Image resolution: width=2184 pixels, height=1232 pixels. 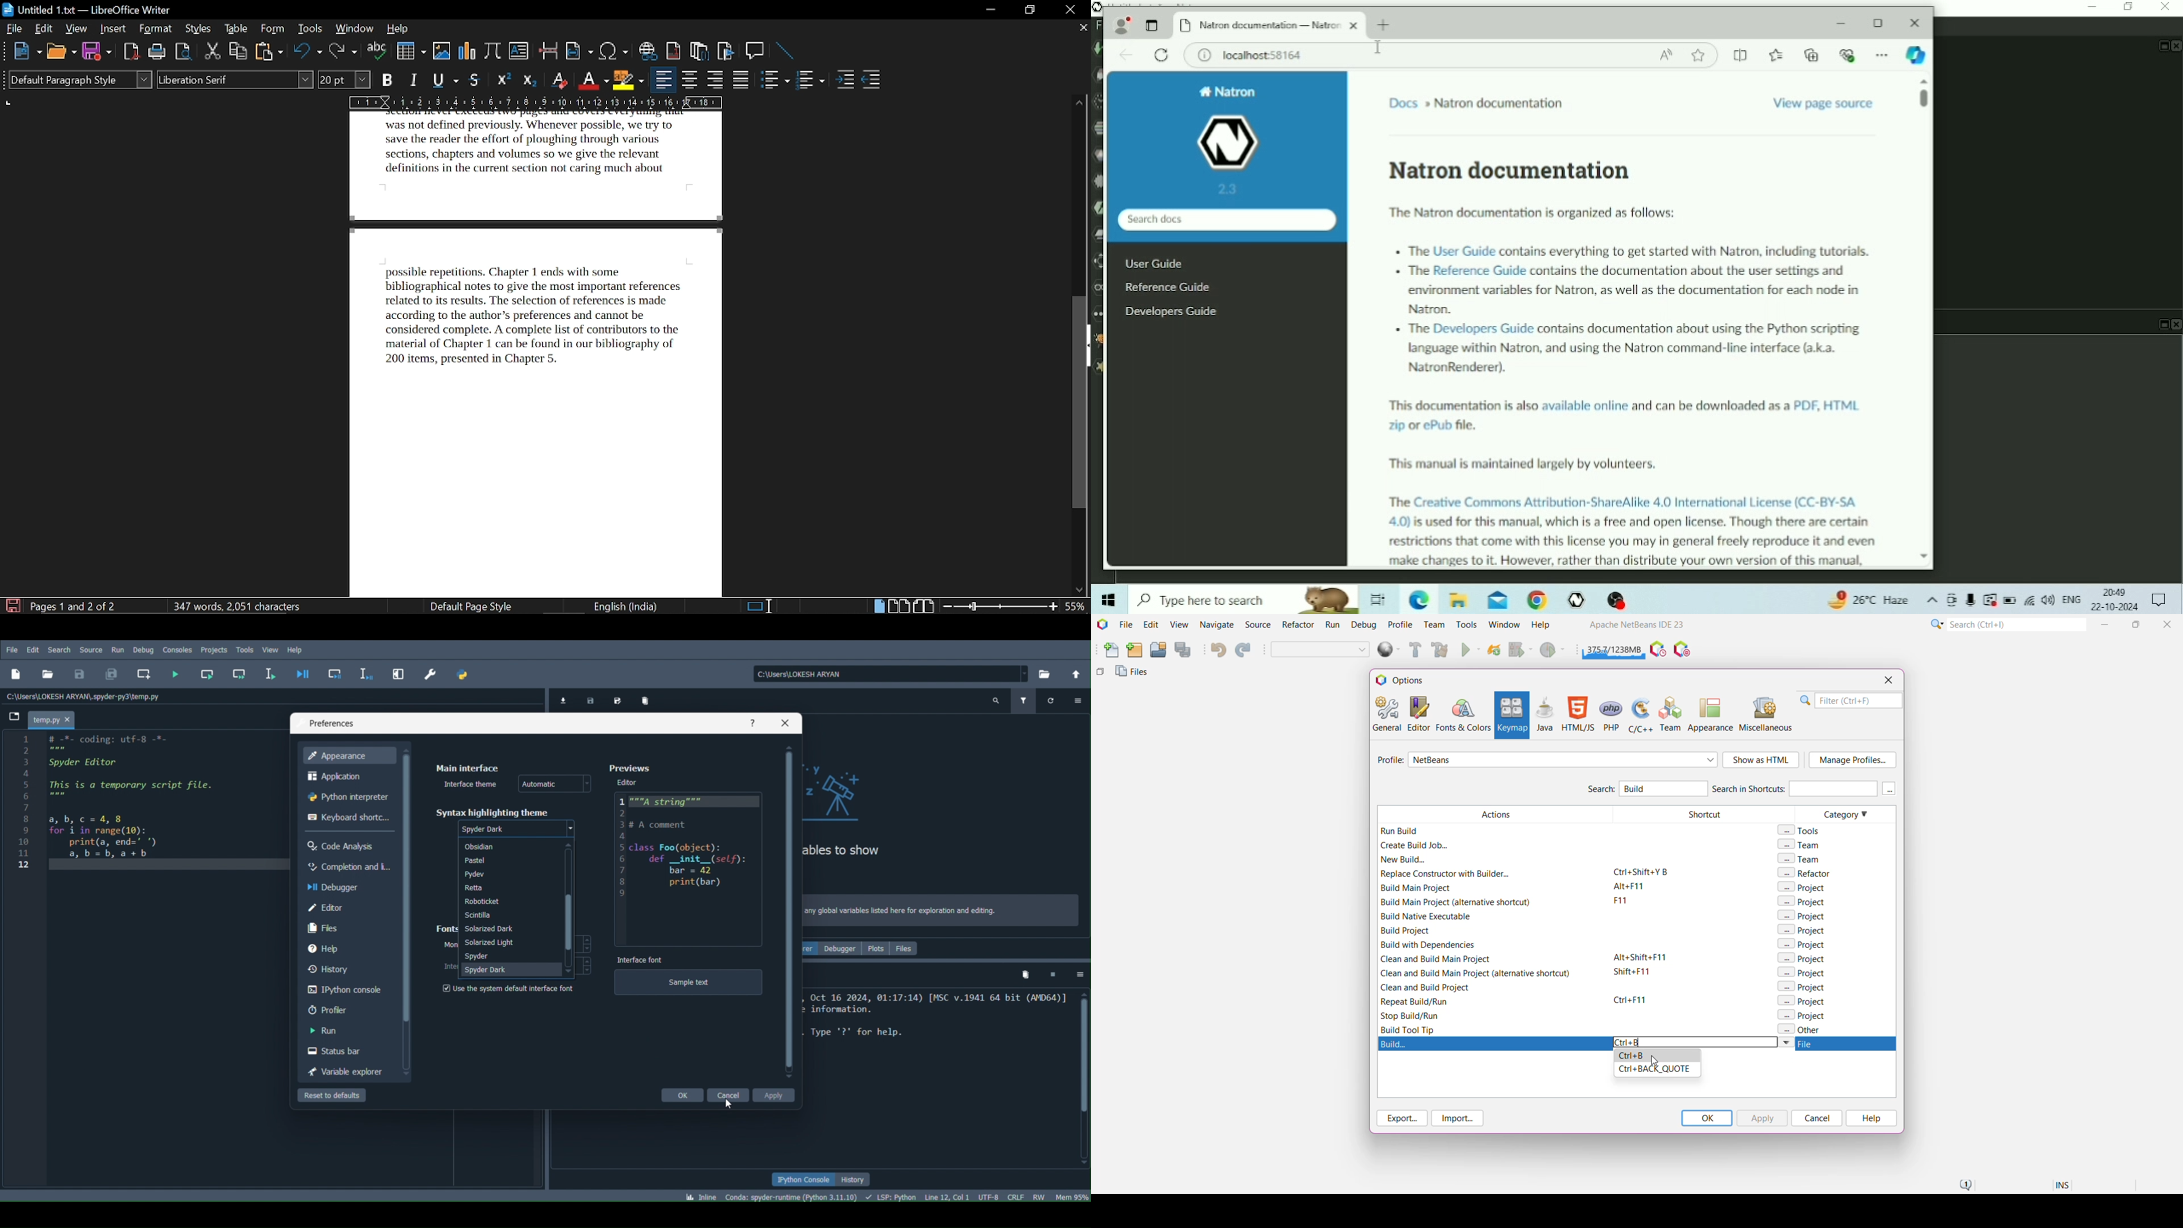 I want to click on View, so click(x=271, y=649).